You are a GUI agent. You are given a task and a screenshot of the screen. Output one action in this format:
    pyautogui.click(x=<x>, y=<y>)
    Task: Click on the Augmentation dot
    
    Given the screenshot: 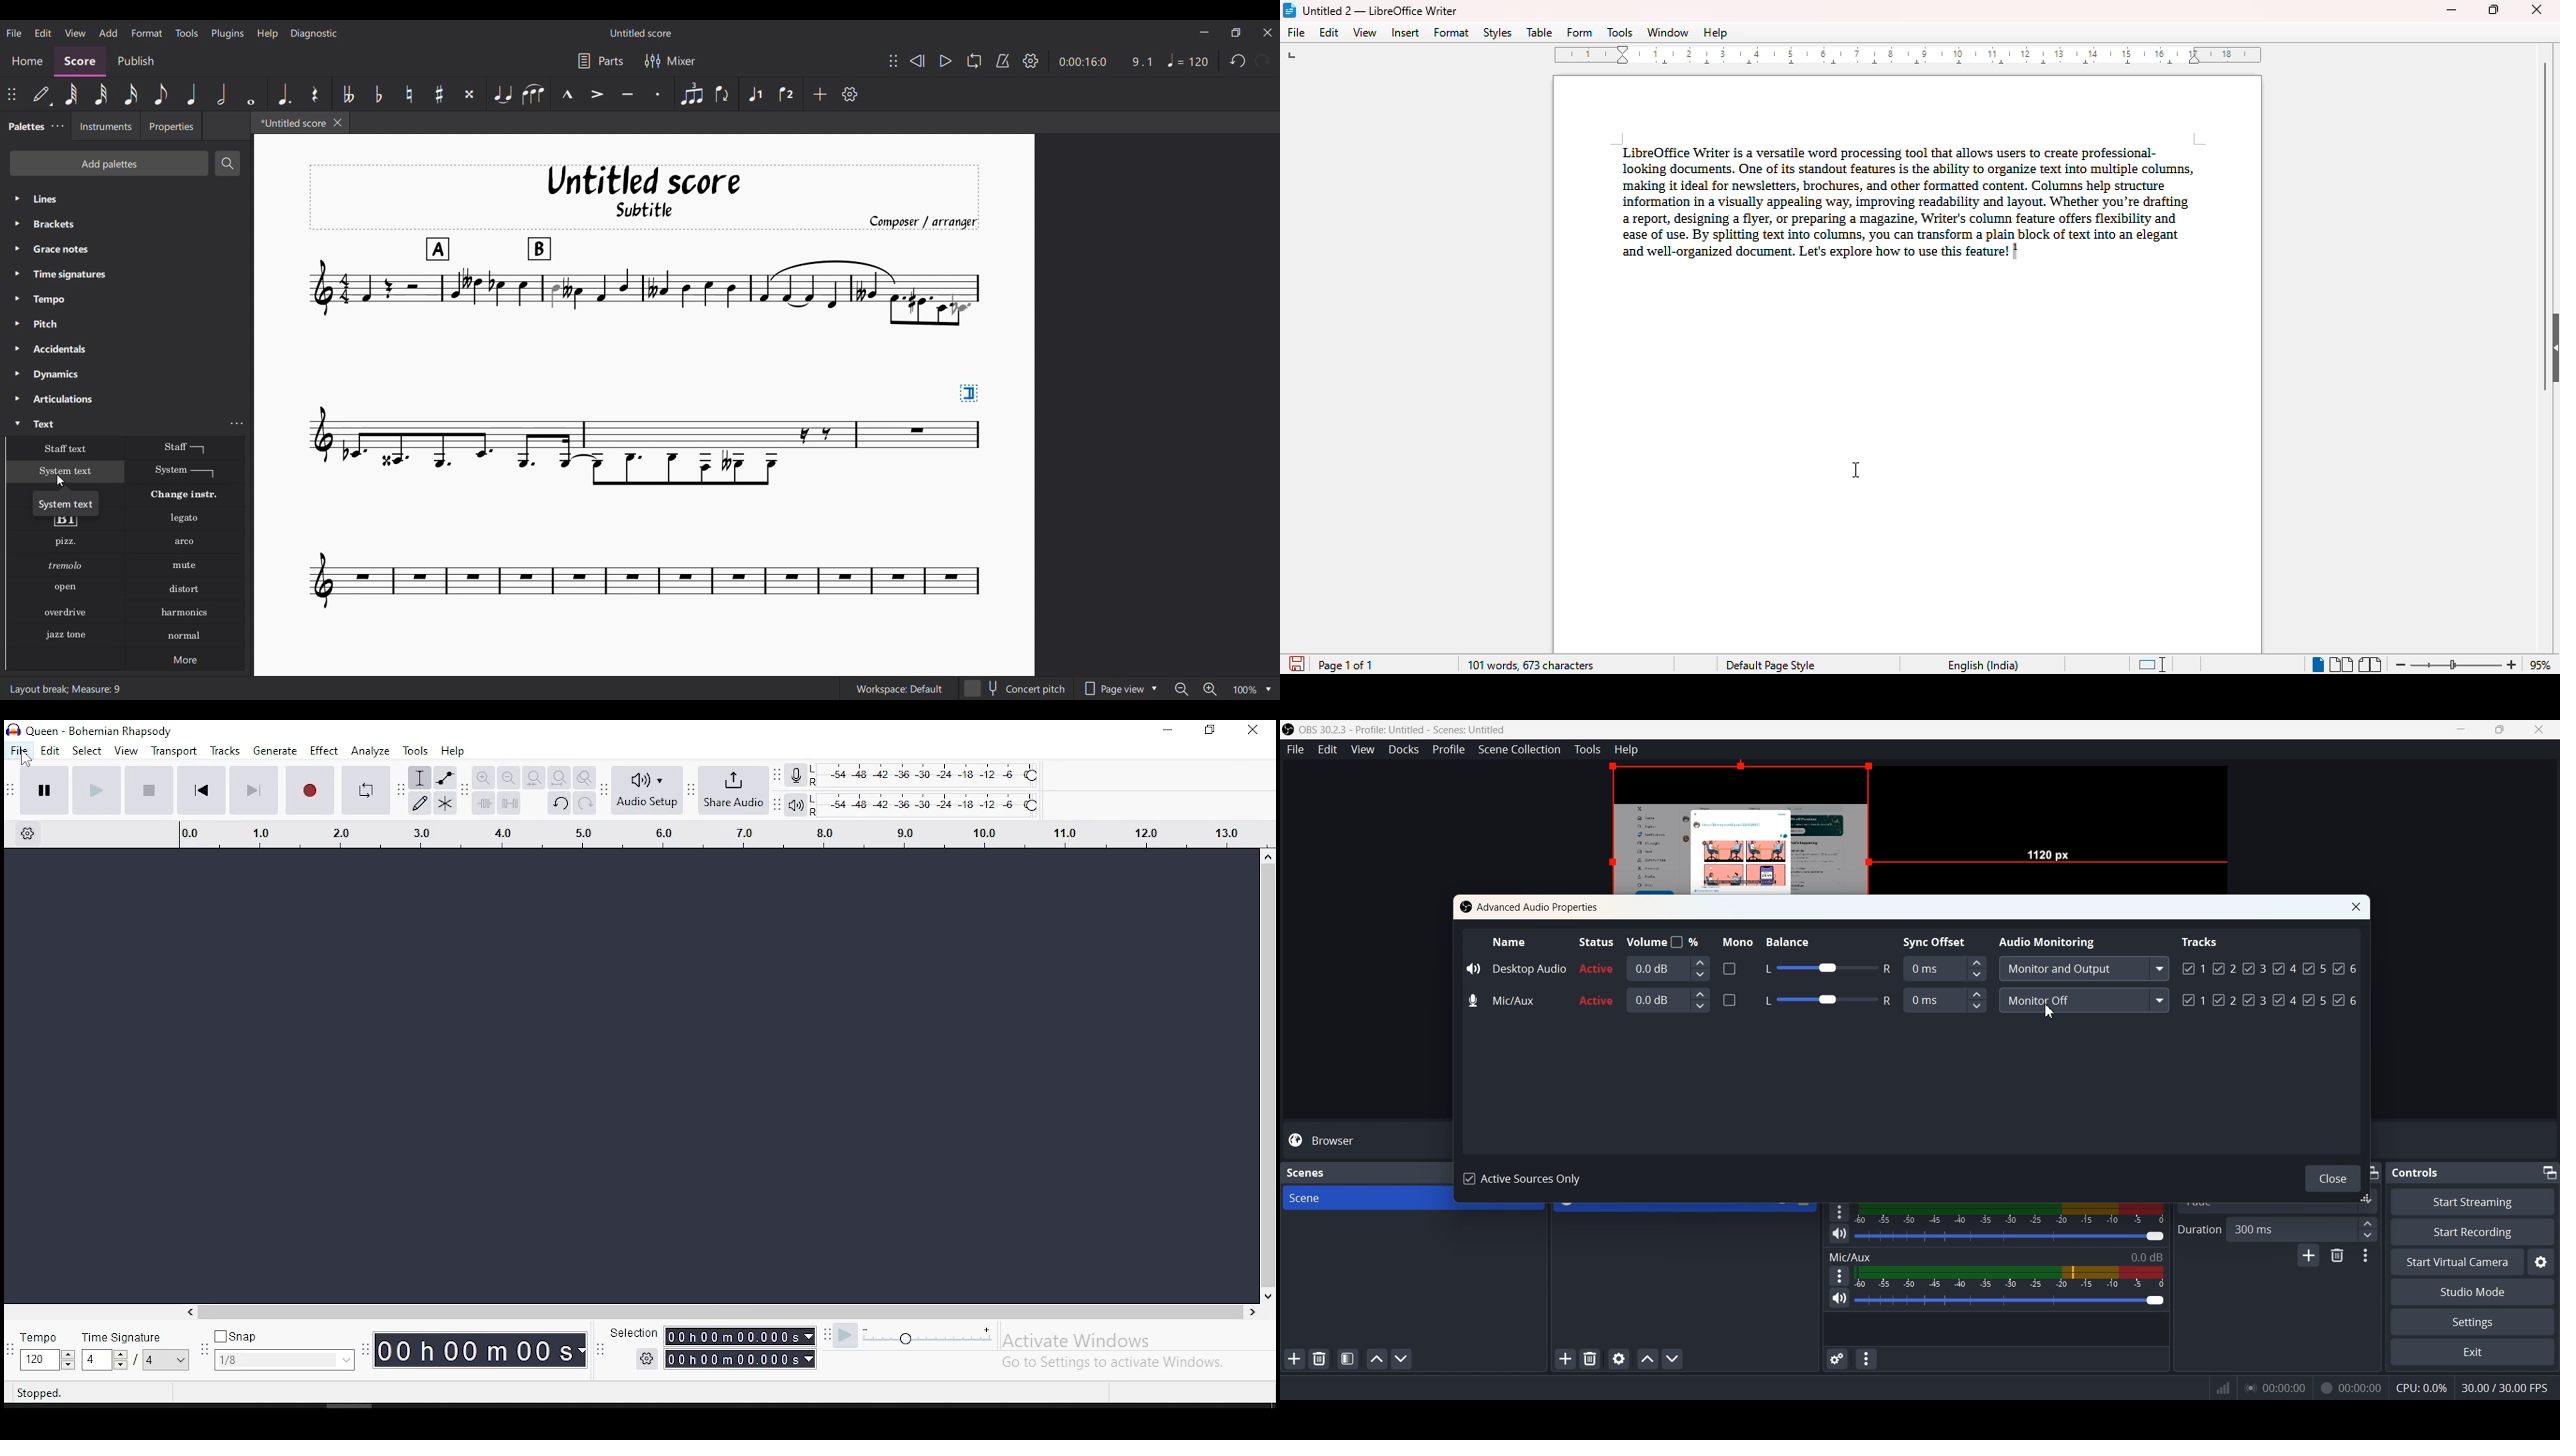 What is the action you would take?
    pyautogui.click(x=283, y=94)
    